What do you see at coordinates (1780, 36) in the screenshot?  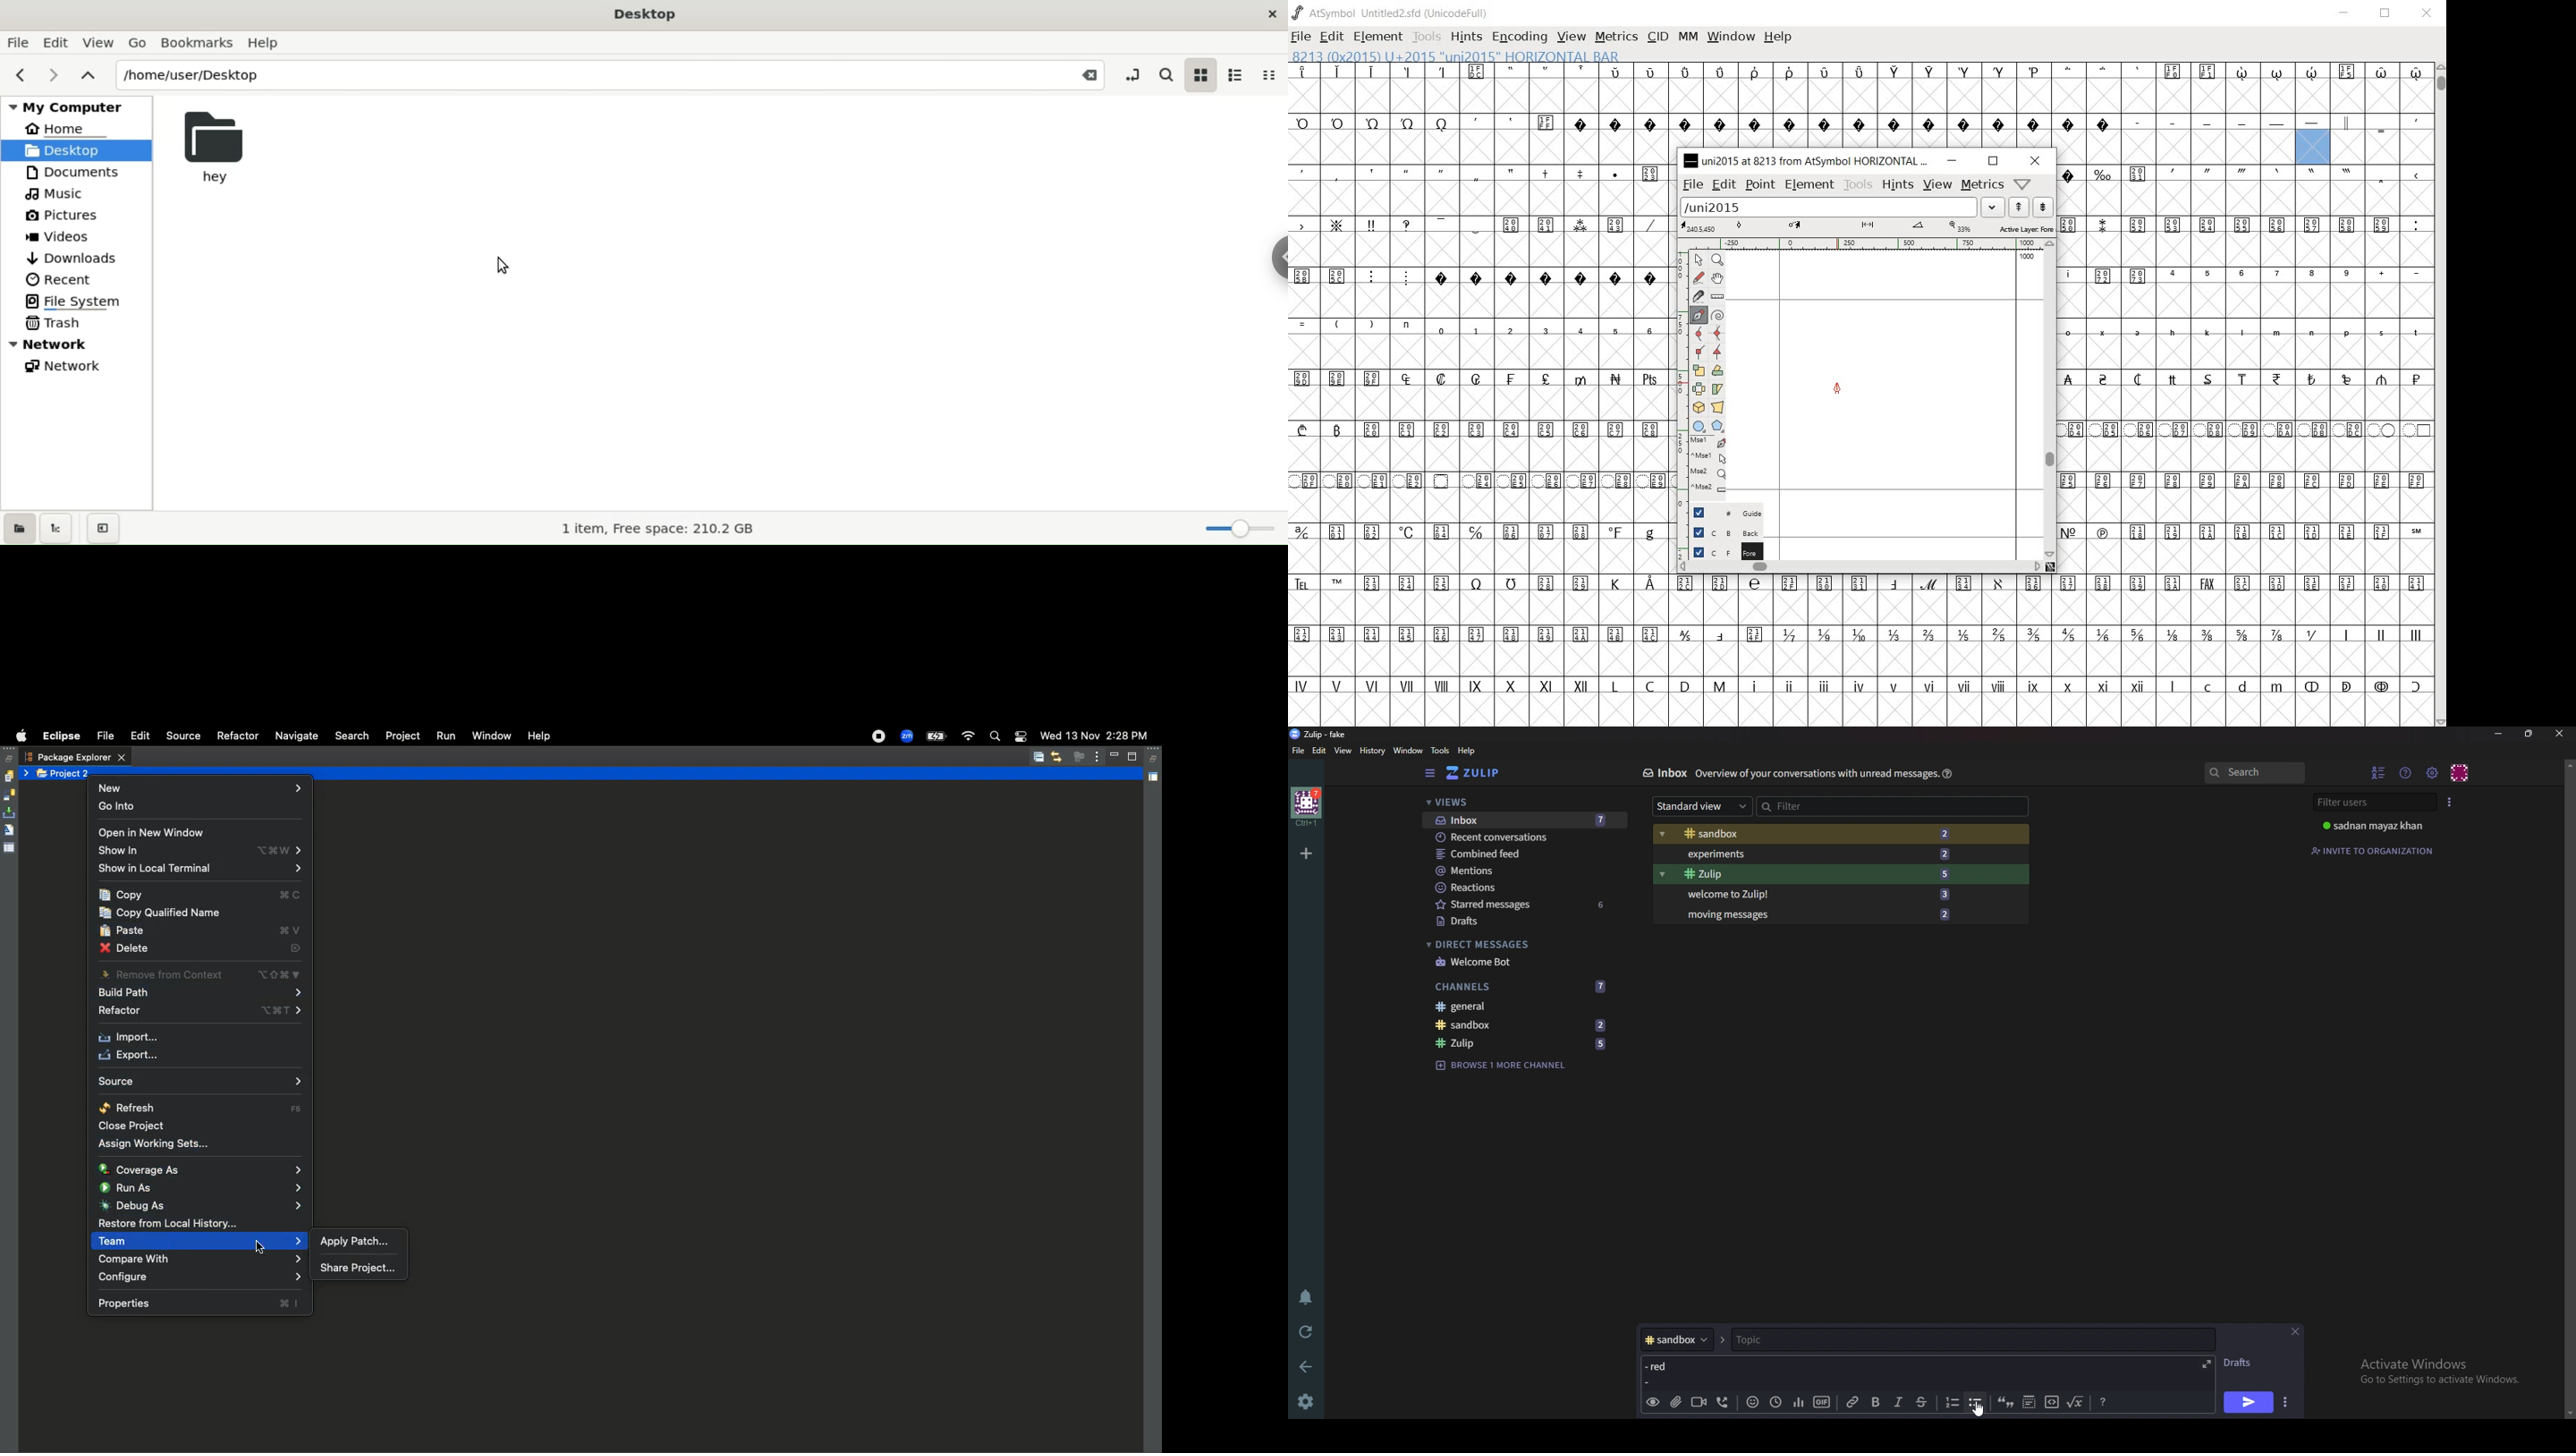 I see `HELP` at bounding box center [1780, 36].